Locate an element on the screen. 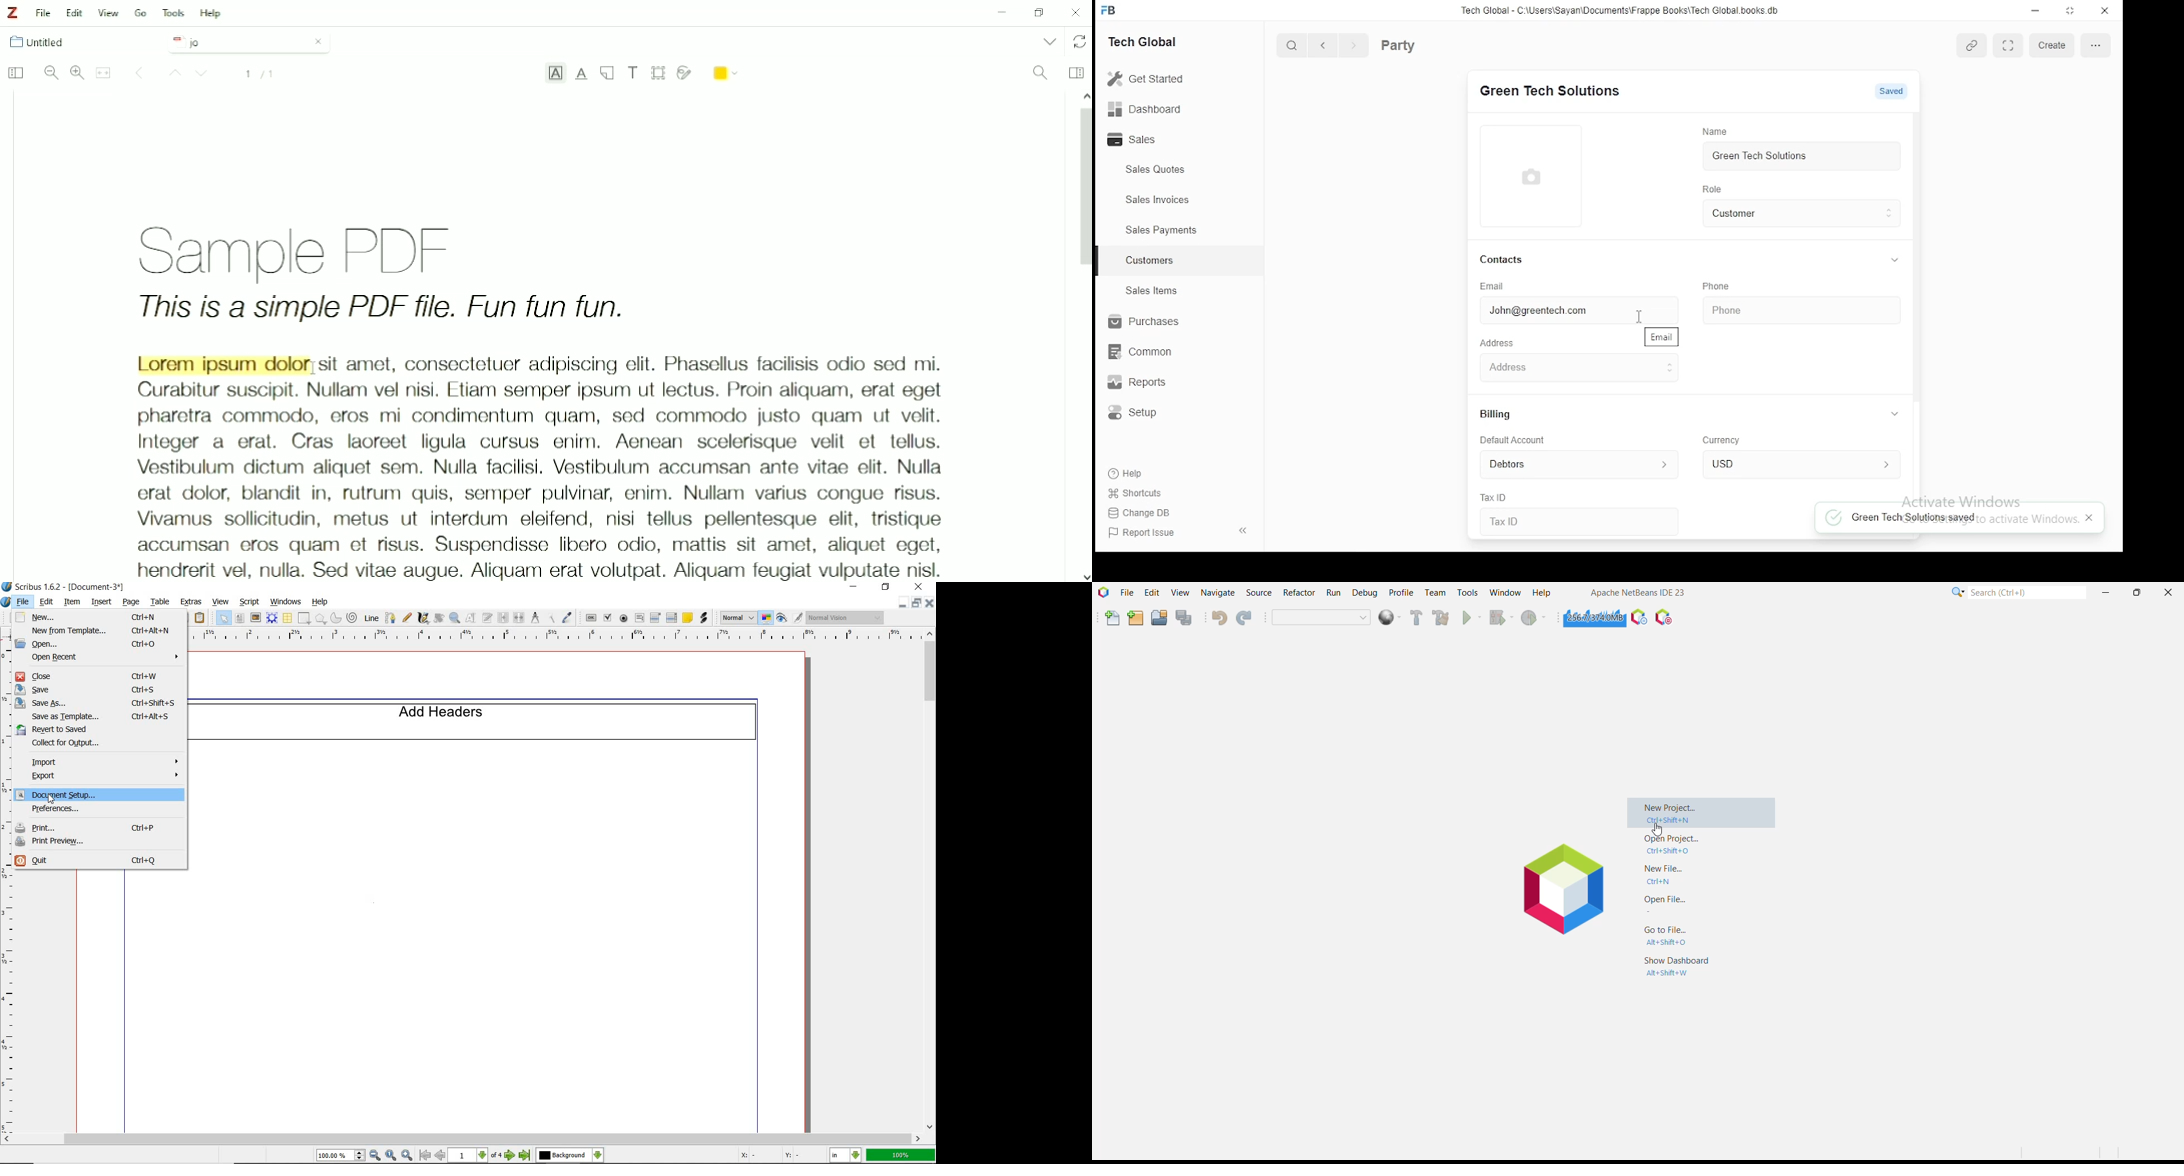  List all tabs is located at coordinates (1048, 41).